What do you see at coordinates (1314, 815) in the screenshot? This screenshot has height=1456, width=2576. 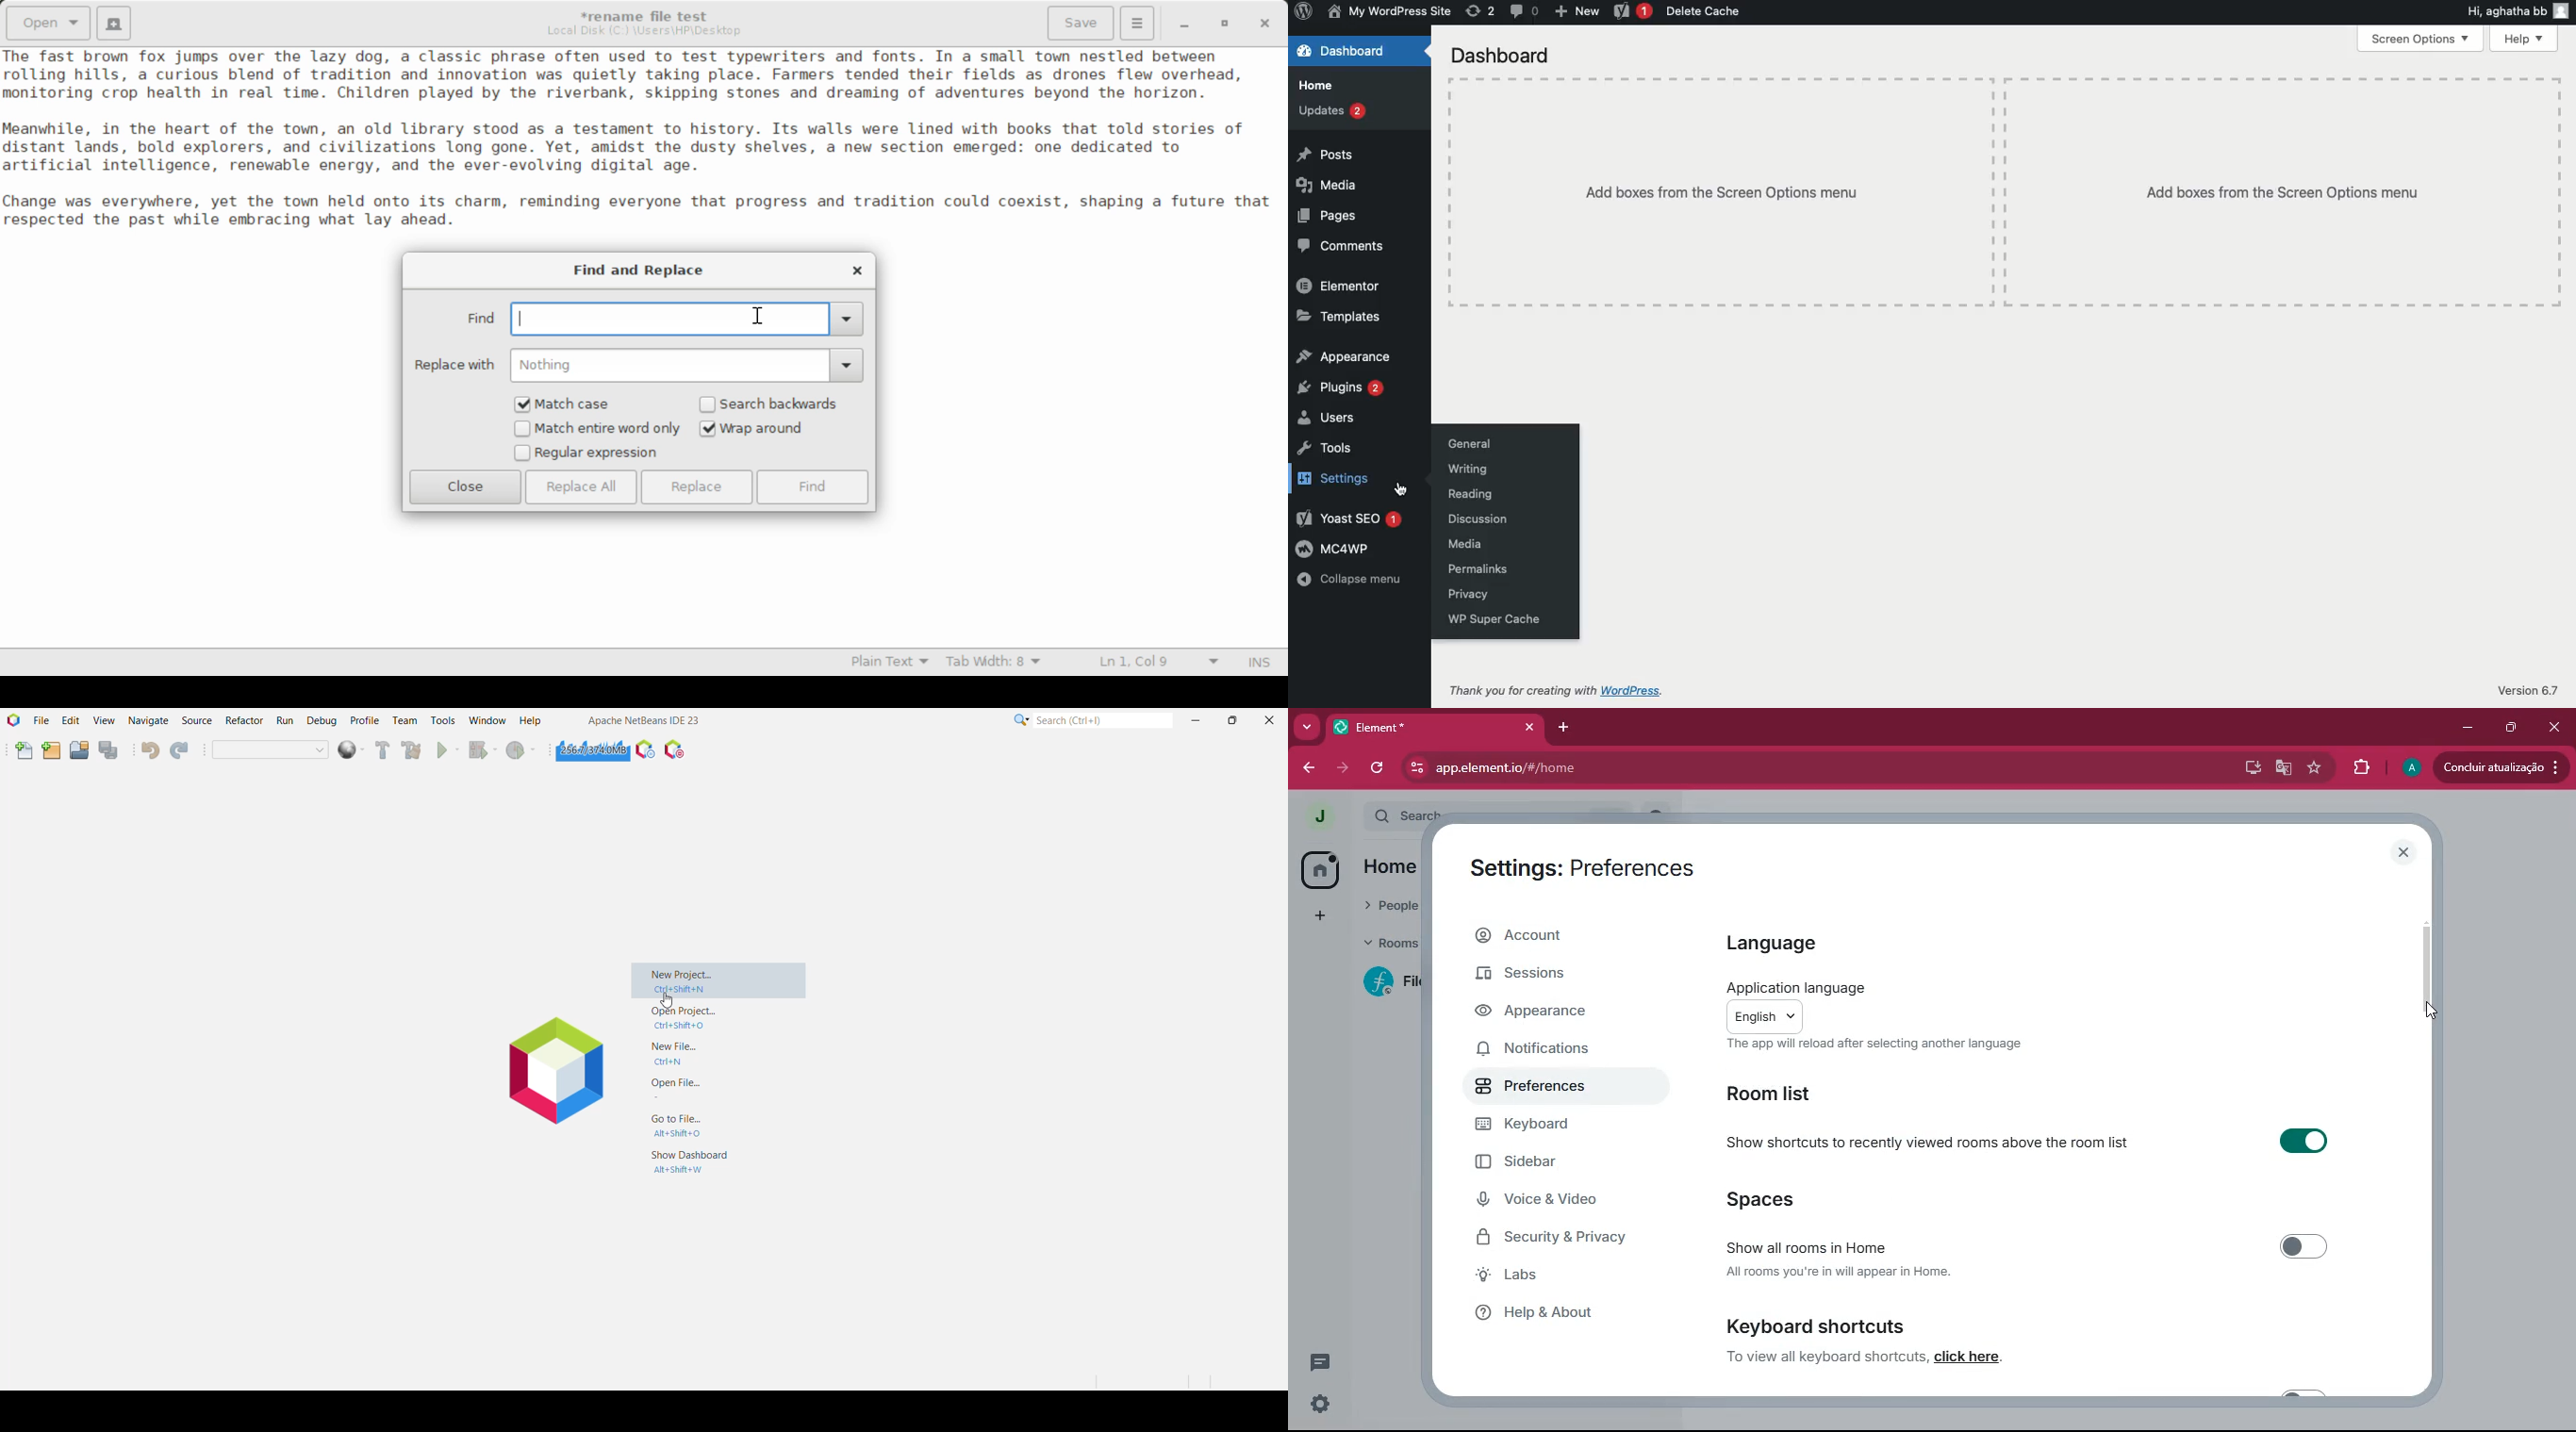 I see `profile picture` at bounding box center [1314, 815].